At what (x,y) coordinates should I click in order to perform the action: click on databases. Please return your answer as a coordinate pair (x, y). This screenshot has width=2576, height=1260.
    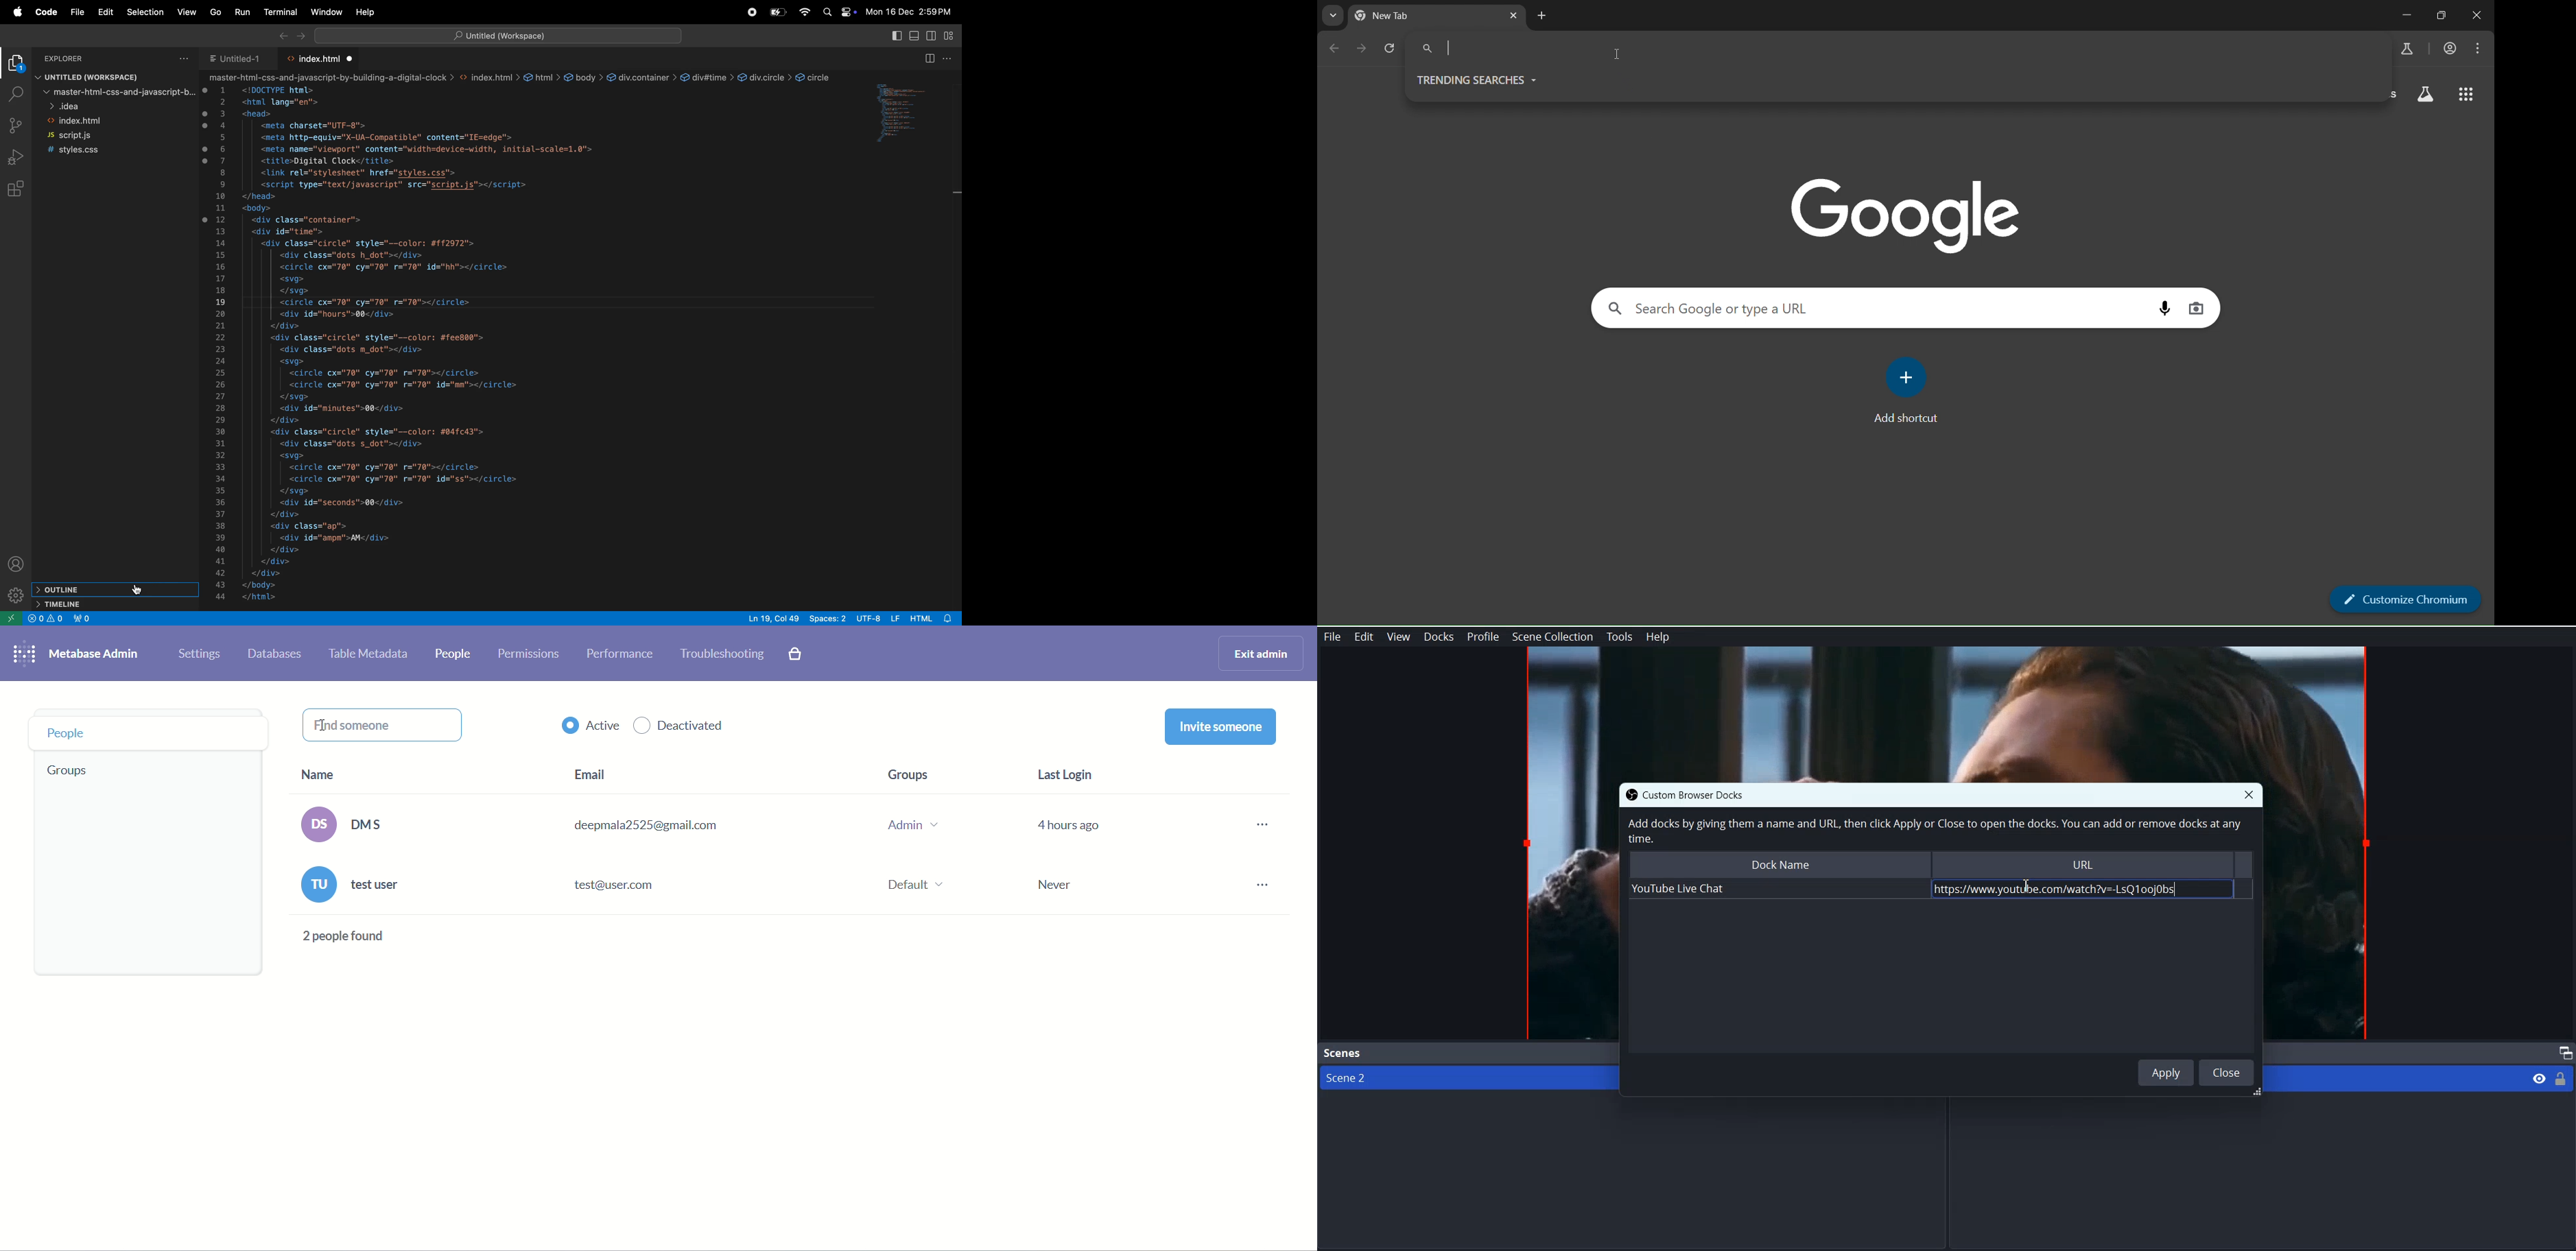
    Looking at the image, I should click on (279, 655).